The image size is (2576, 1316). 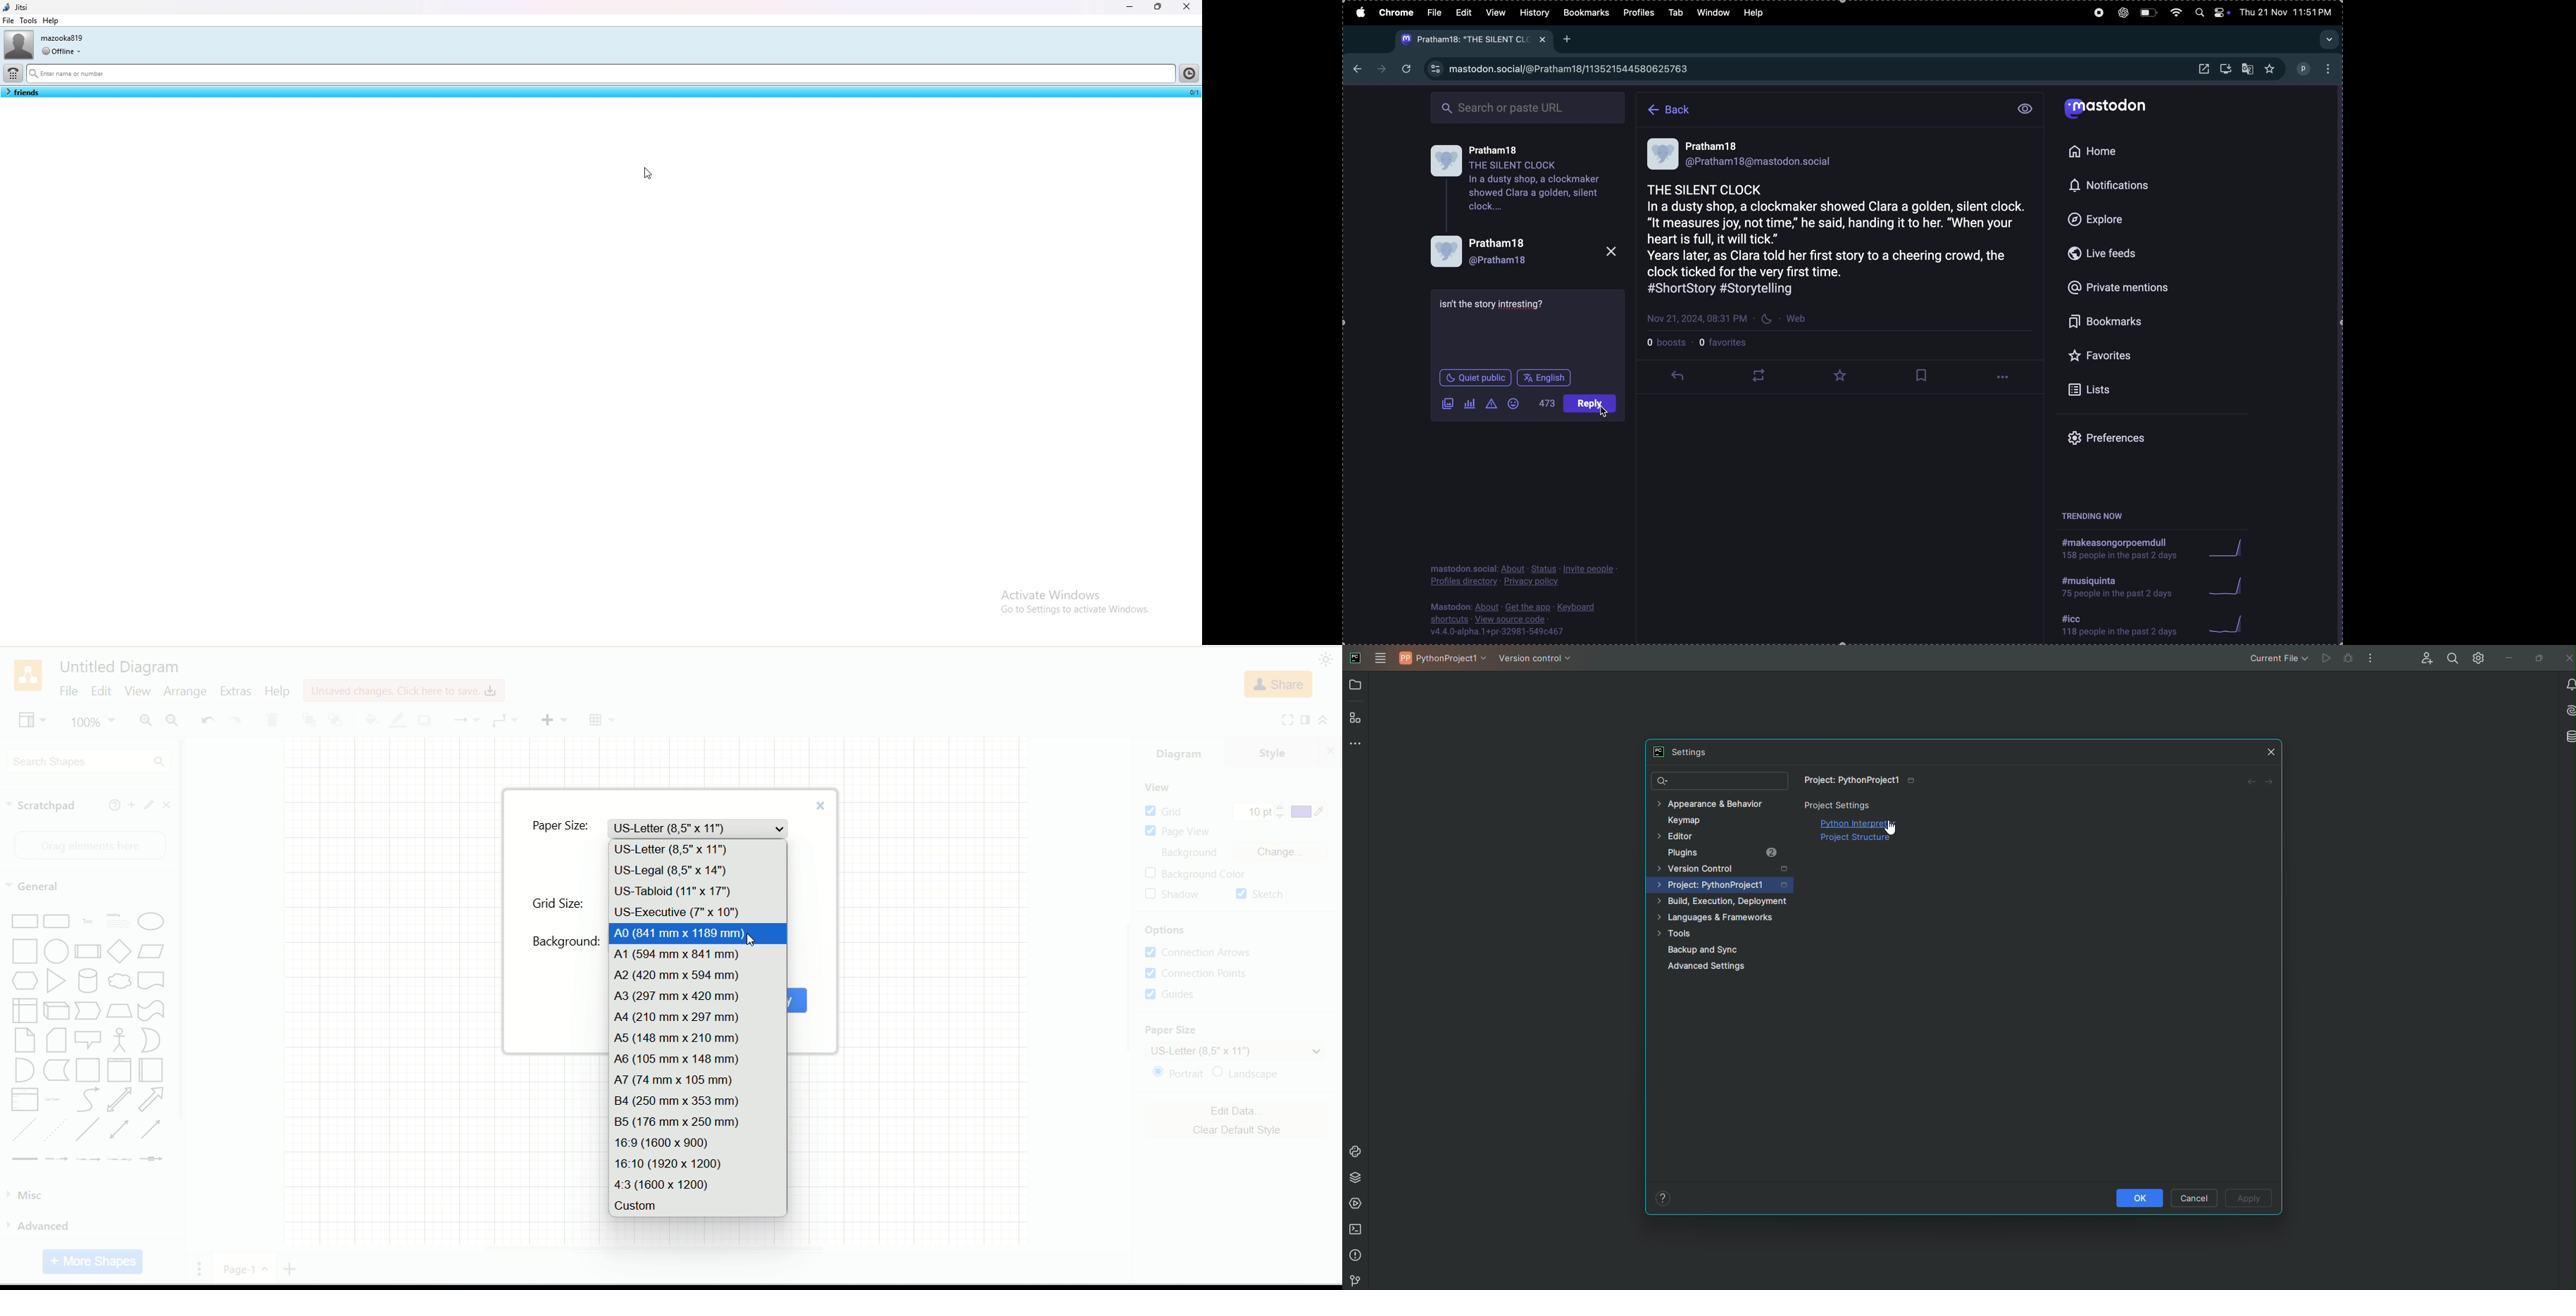 I want to click on chatgpt, so click(x=2123, y=13).